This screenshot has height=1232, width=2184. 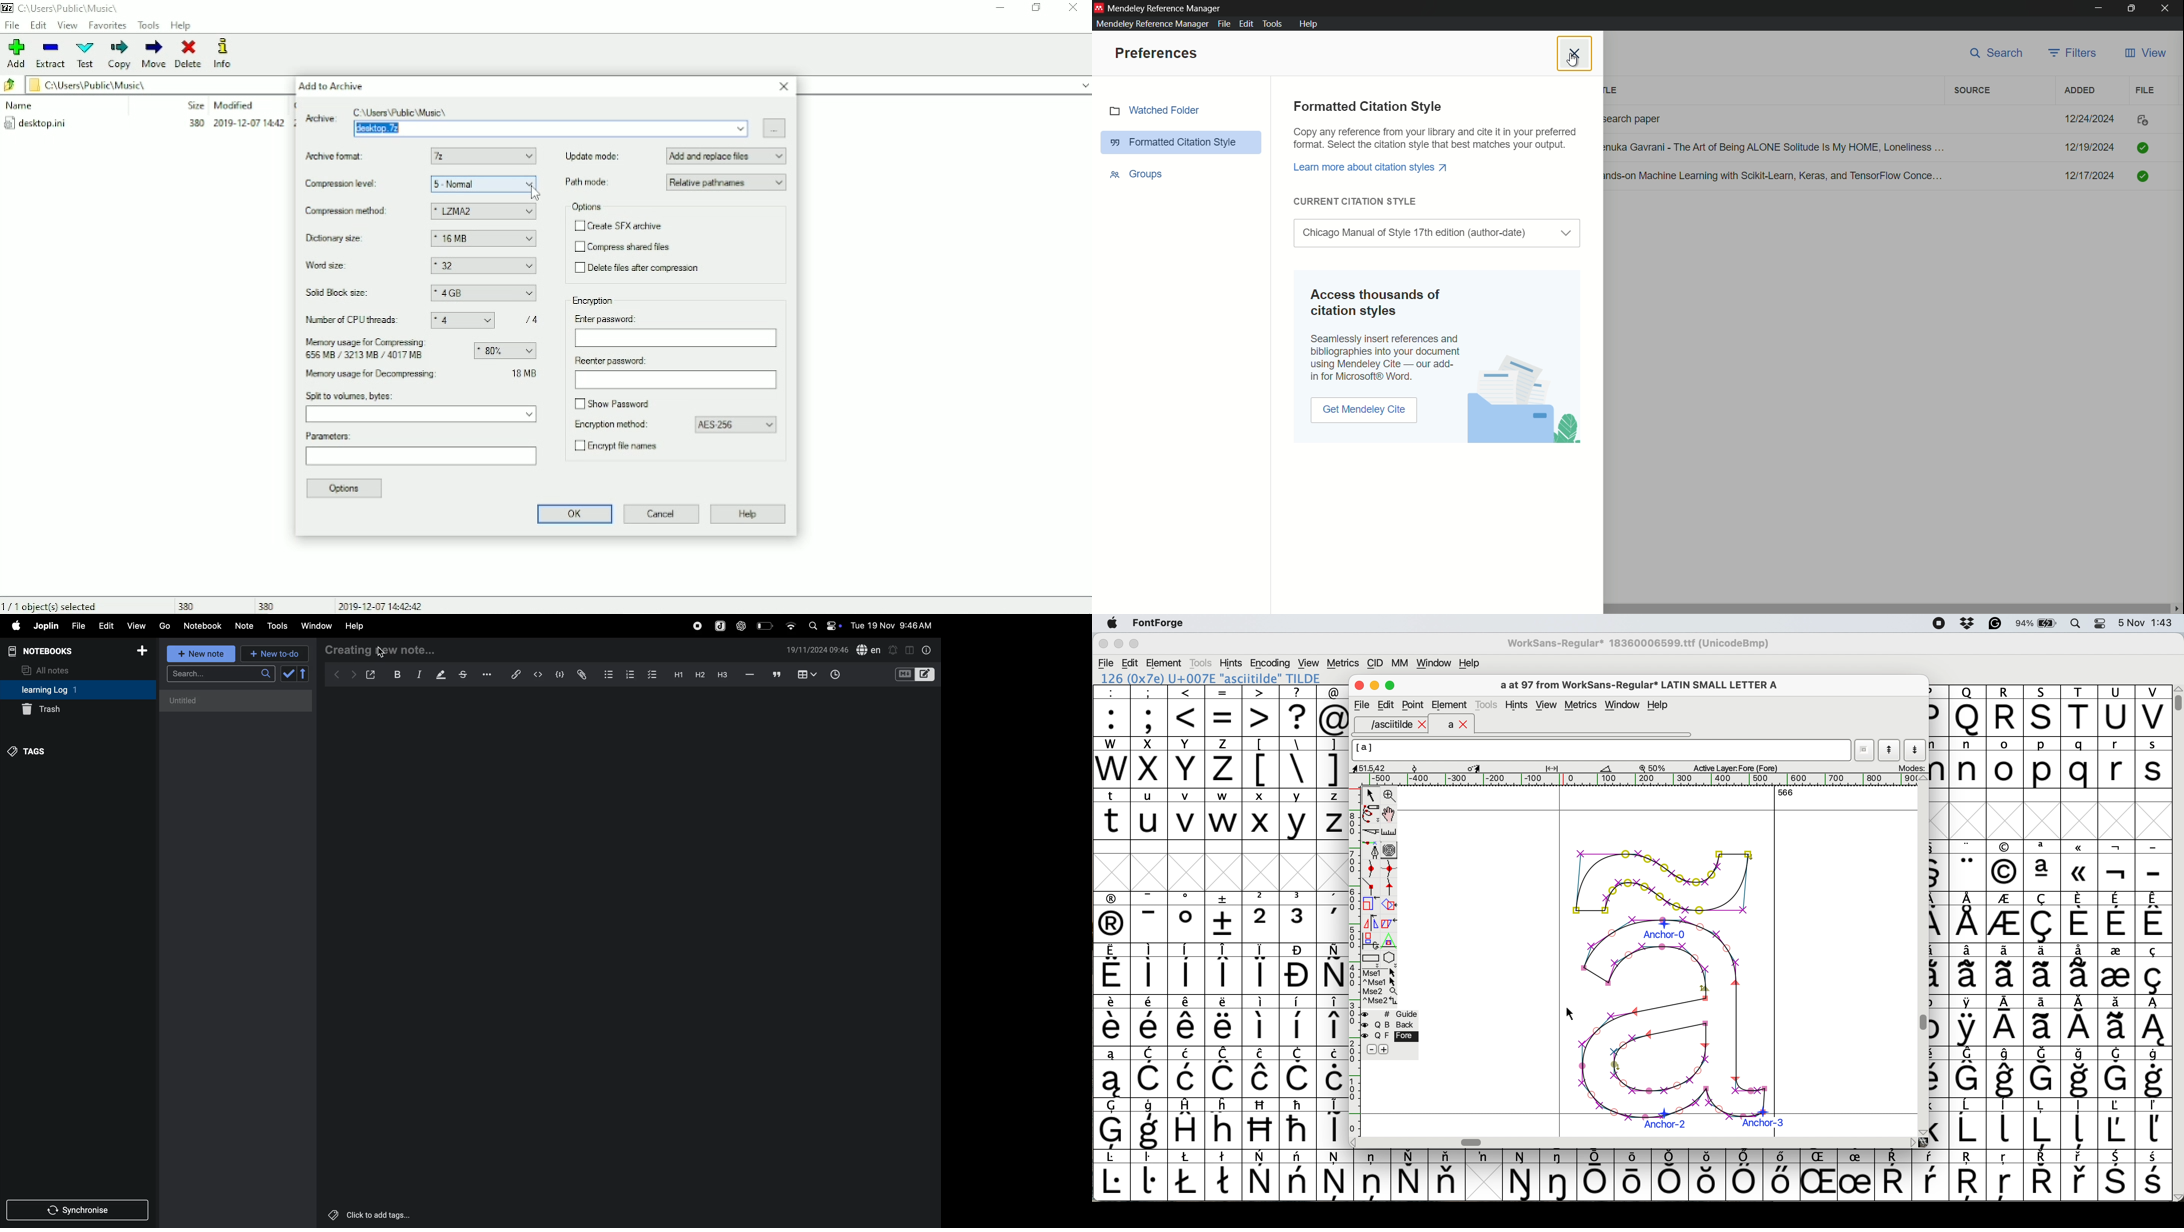 What do you see at coordinates (1409, 1176) in the screenshot?
I see `symbol` at bounding box center [1409, 1176].